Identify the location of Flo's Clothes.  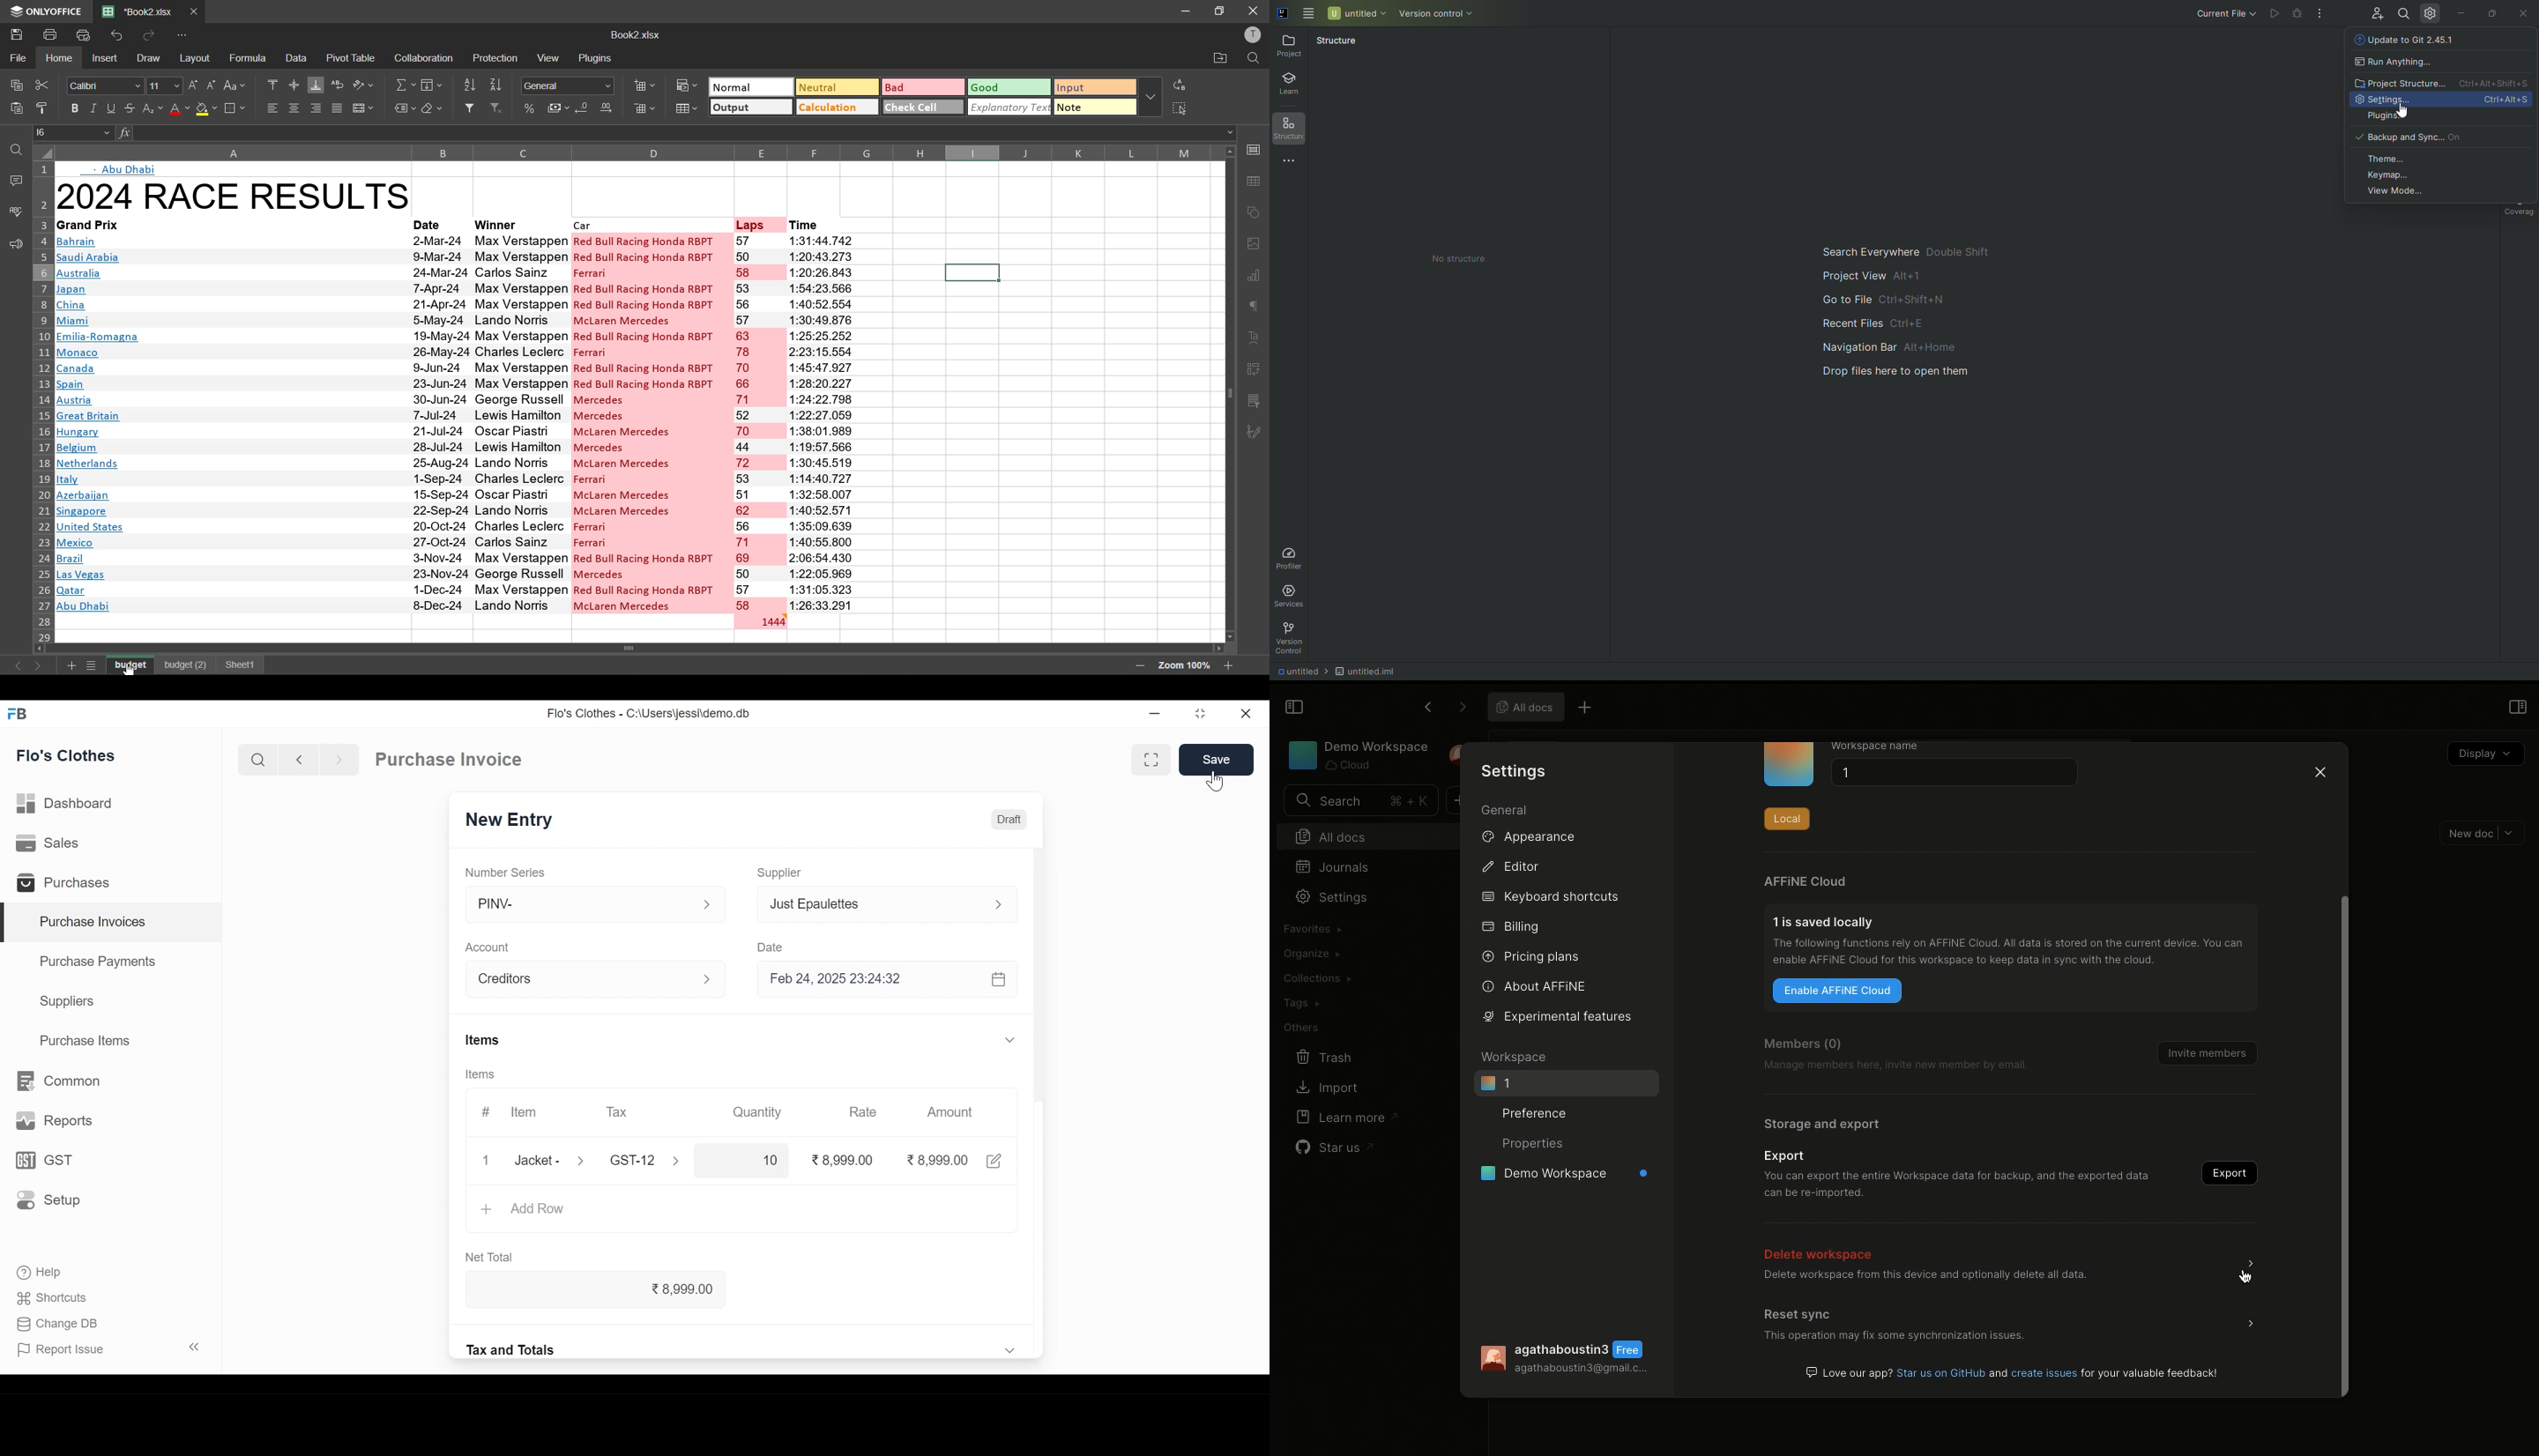
(68, 755).